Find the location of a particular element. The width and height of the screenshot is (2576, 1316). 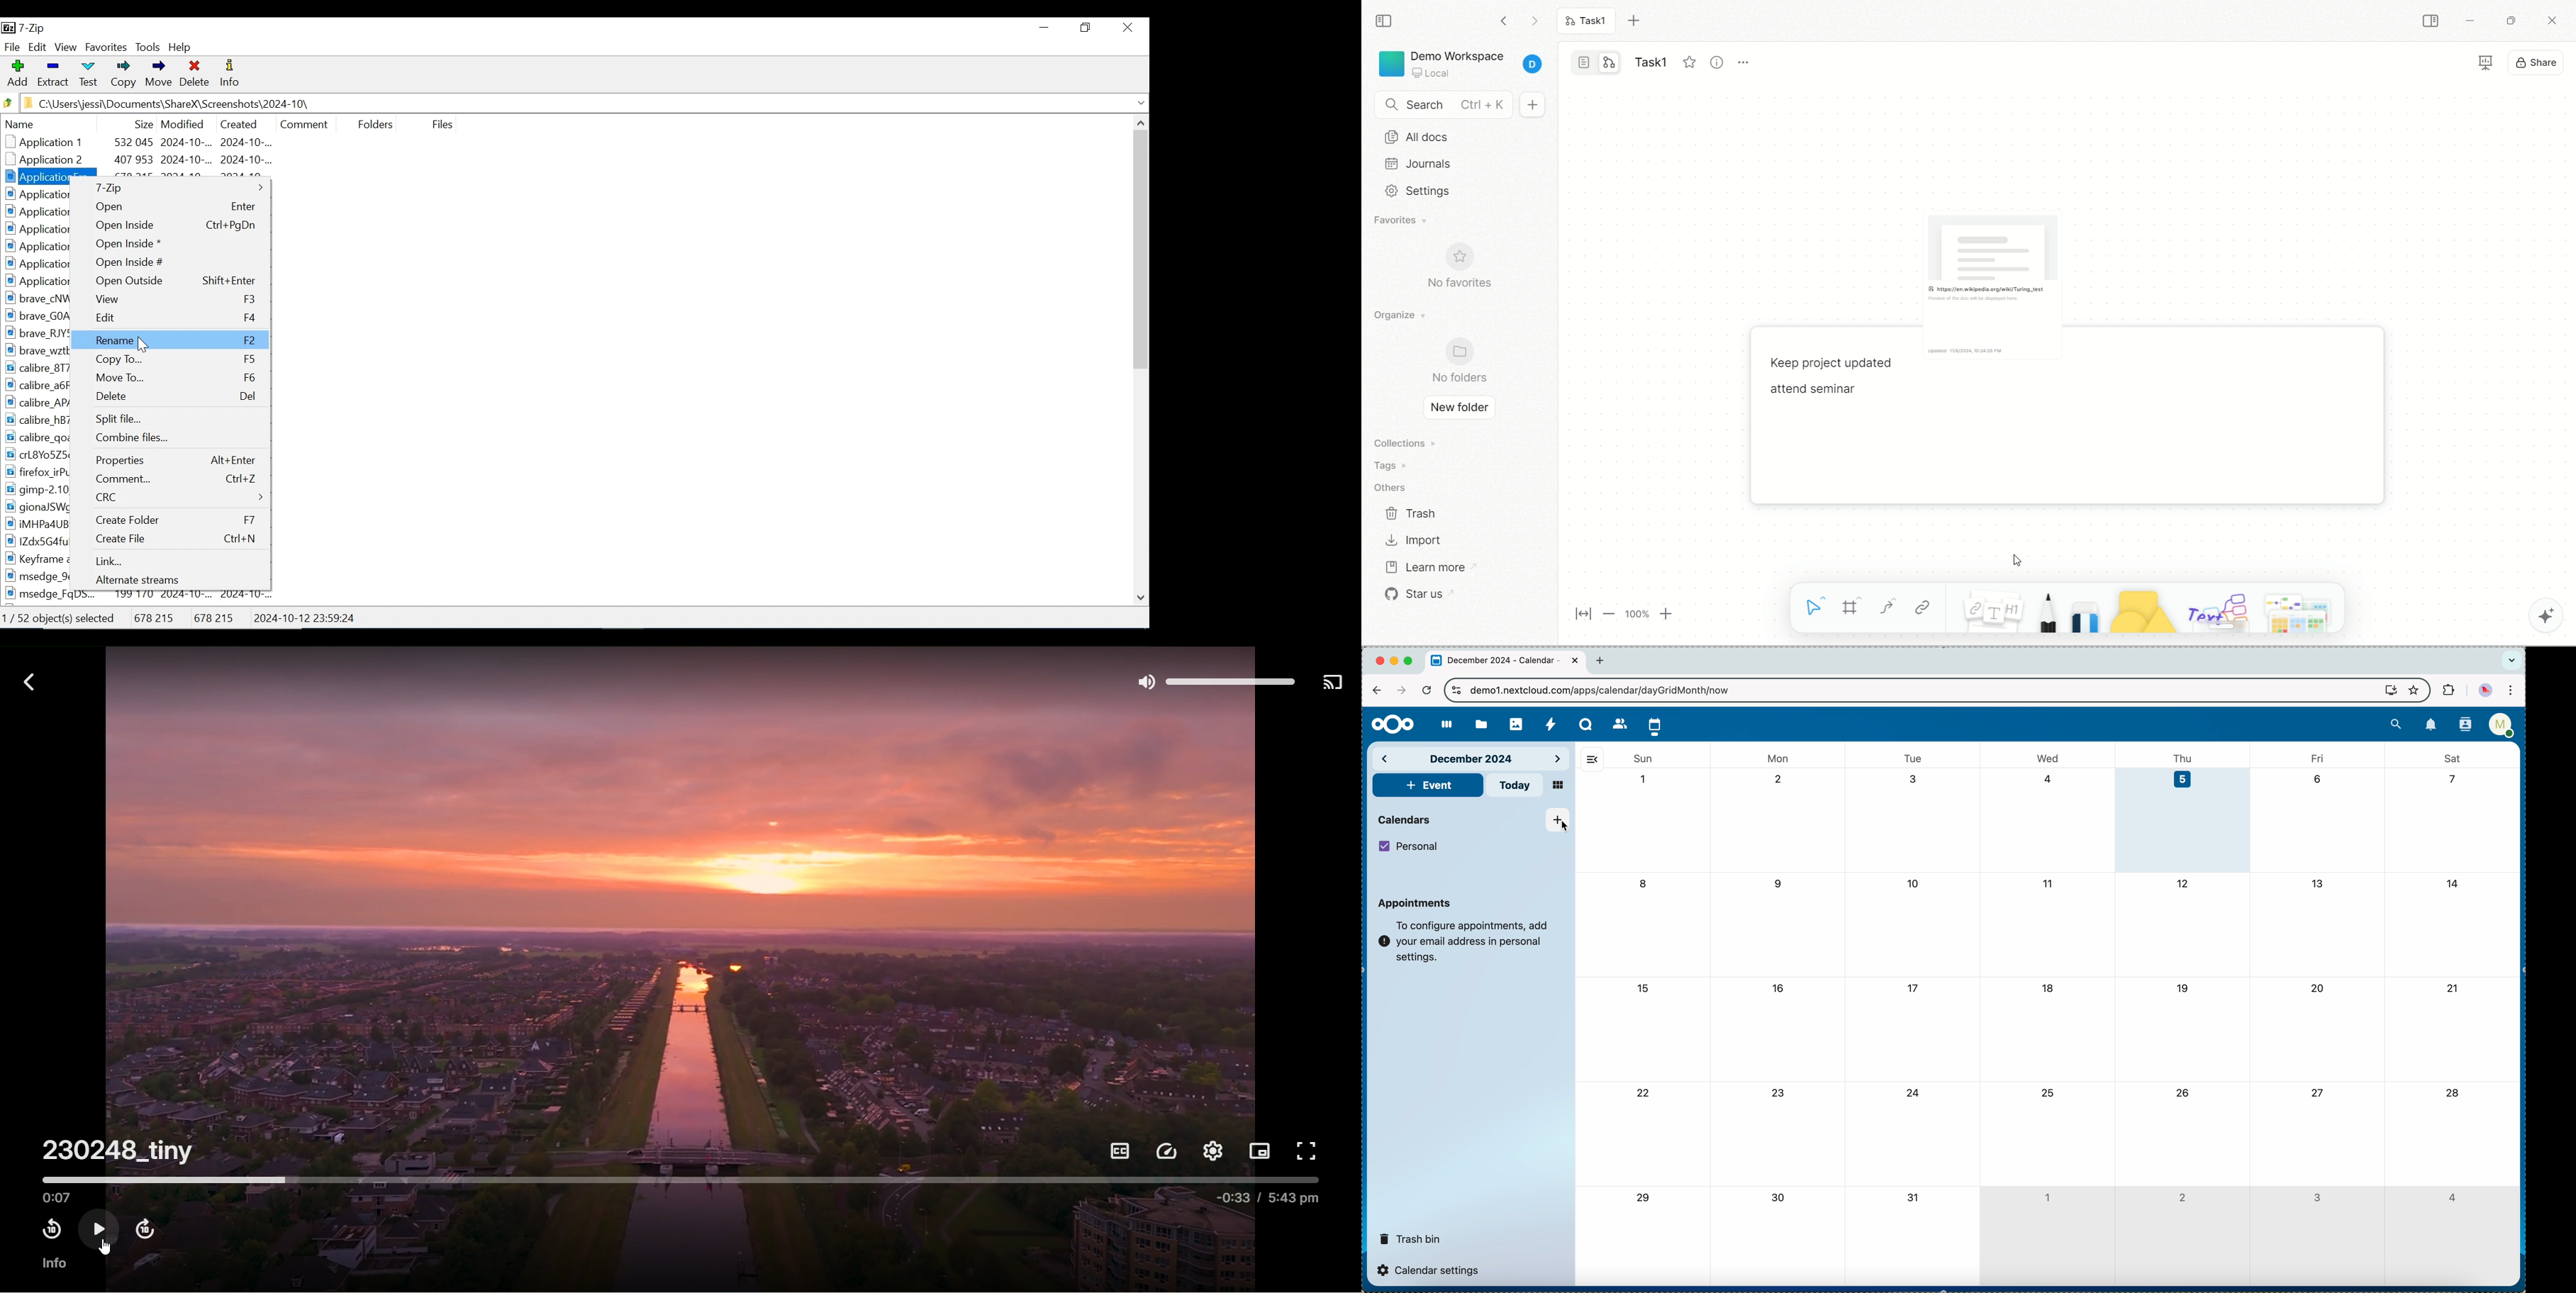

Size is located at coordinates (141, 122).